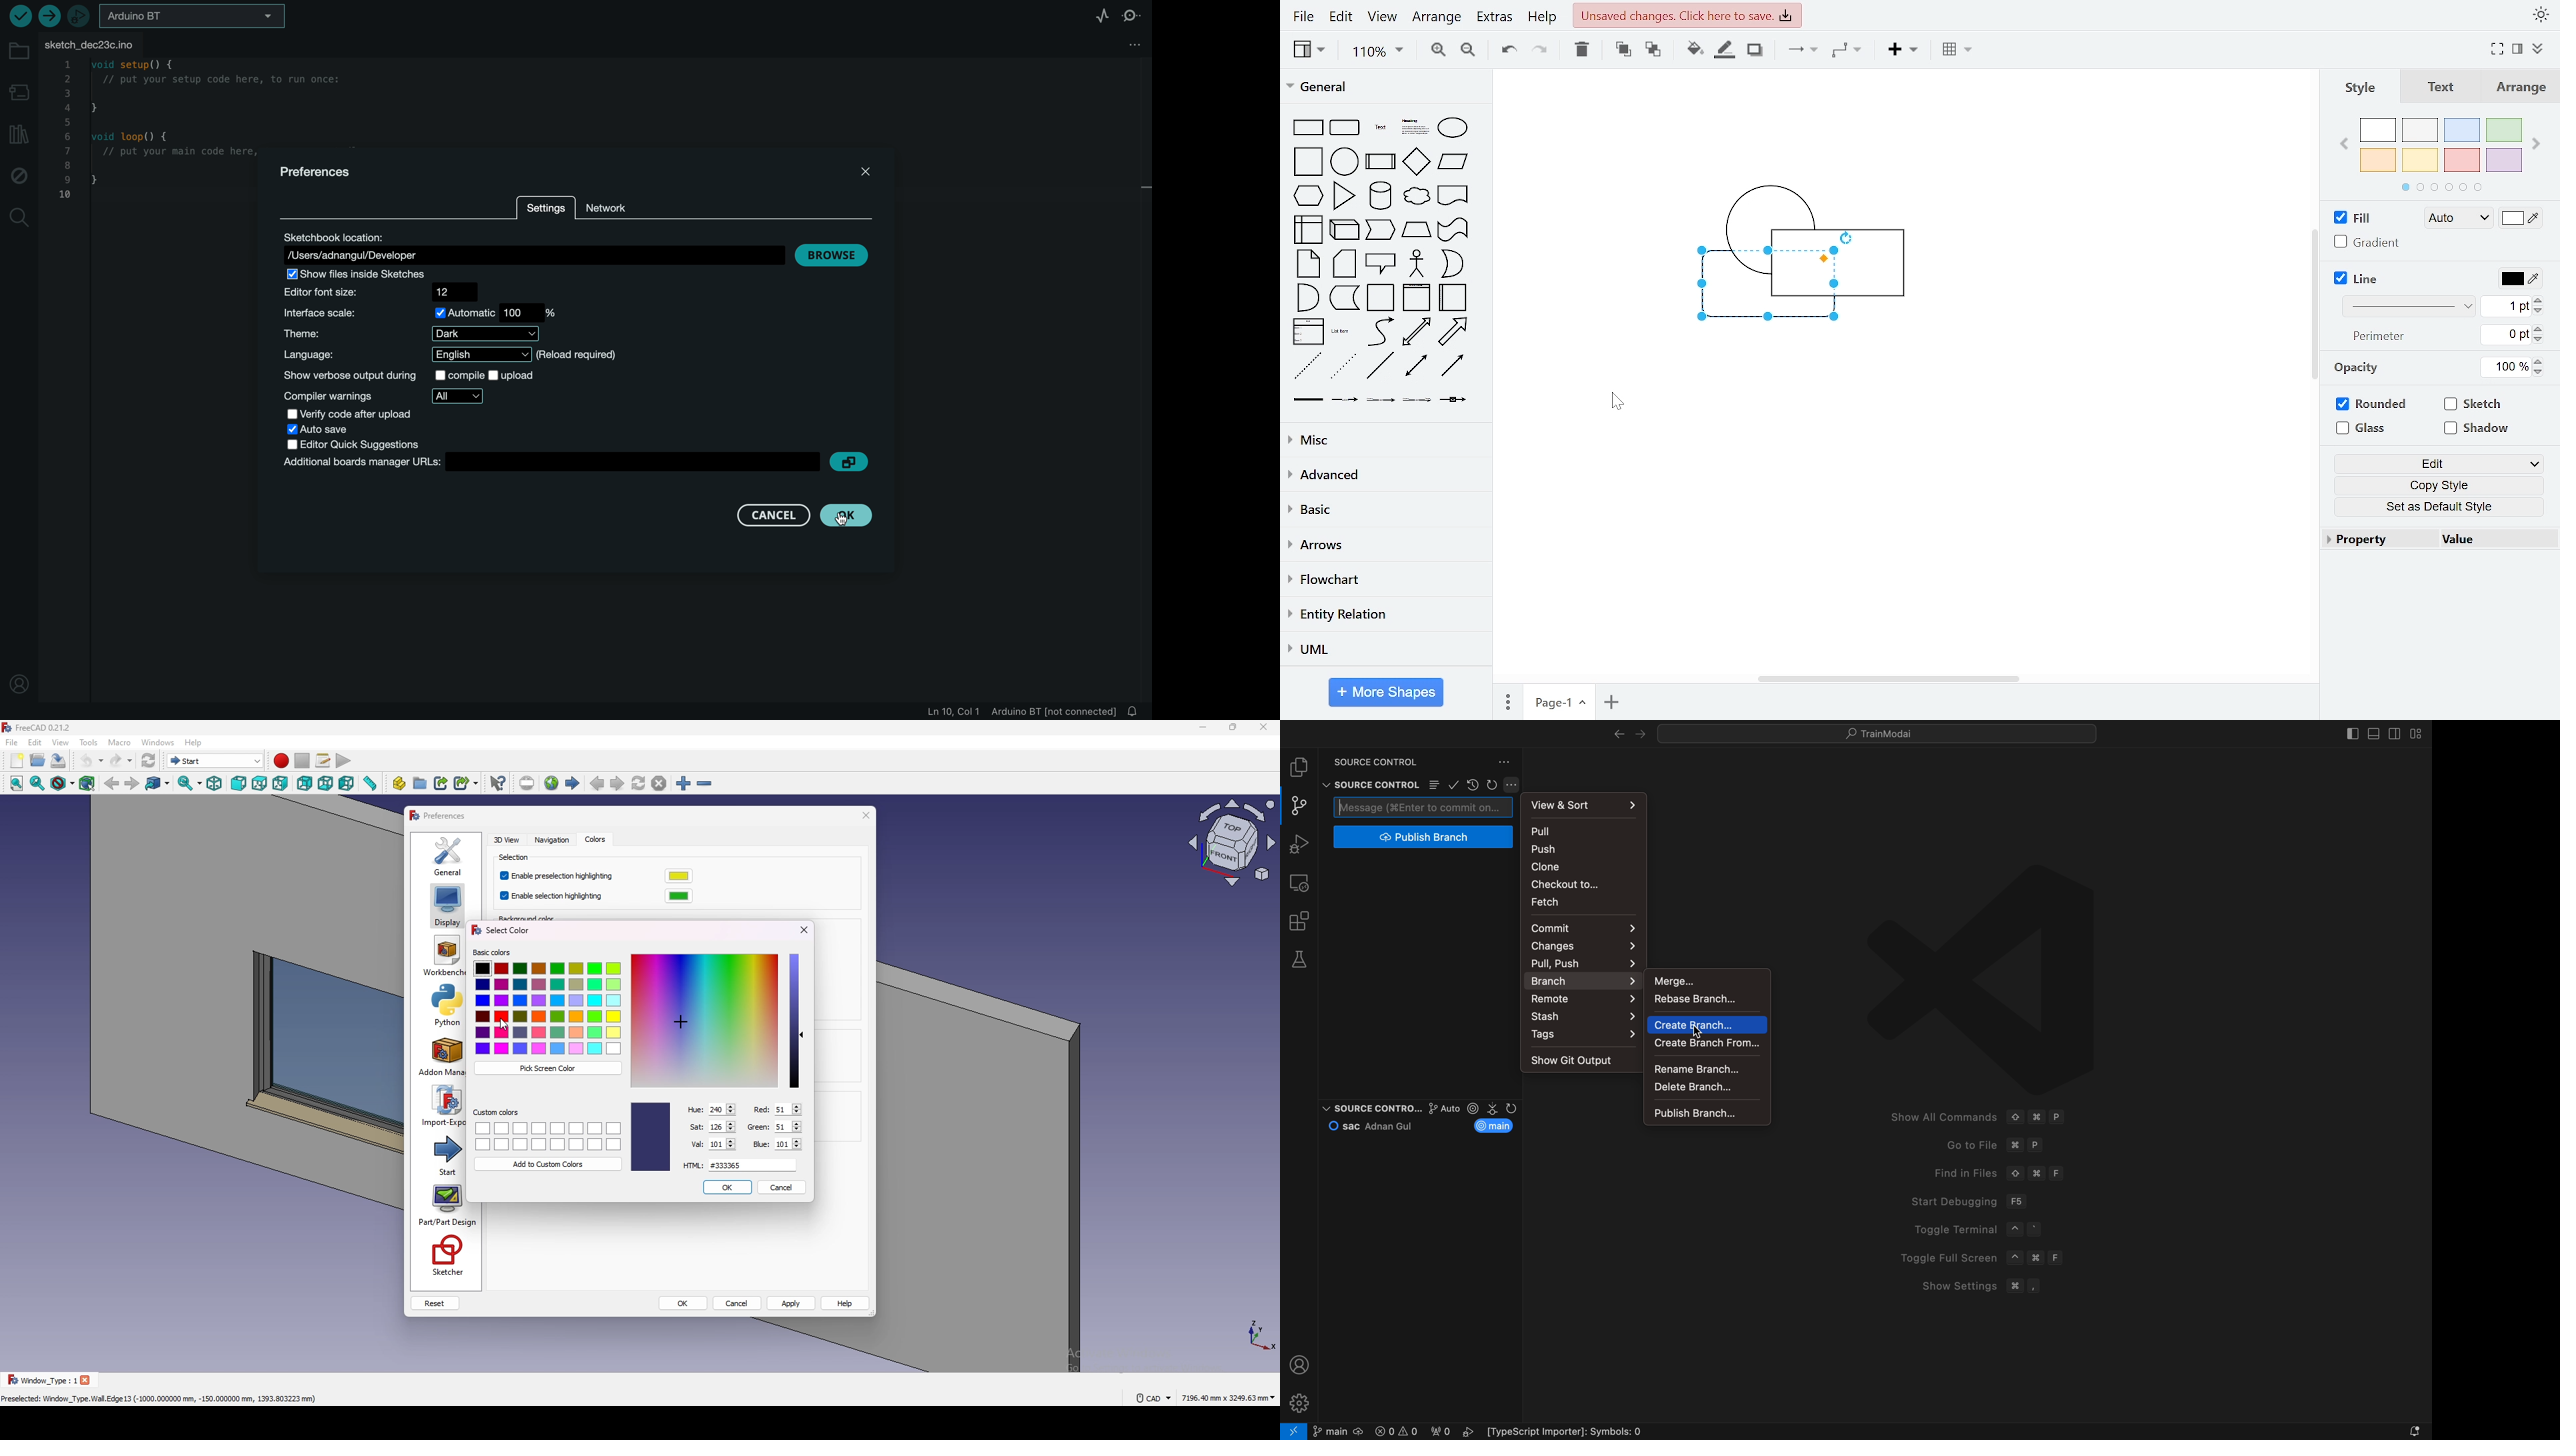  Describe the element at coordinates (354, 275) in the screenshot. I see `selected` at that location.